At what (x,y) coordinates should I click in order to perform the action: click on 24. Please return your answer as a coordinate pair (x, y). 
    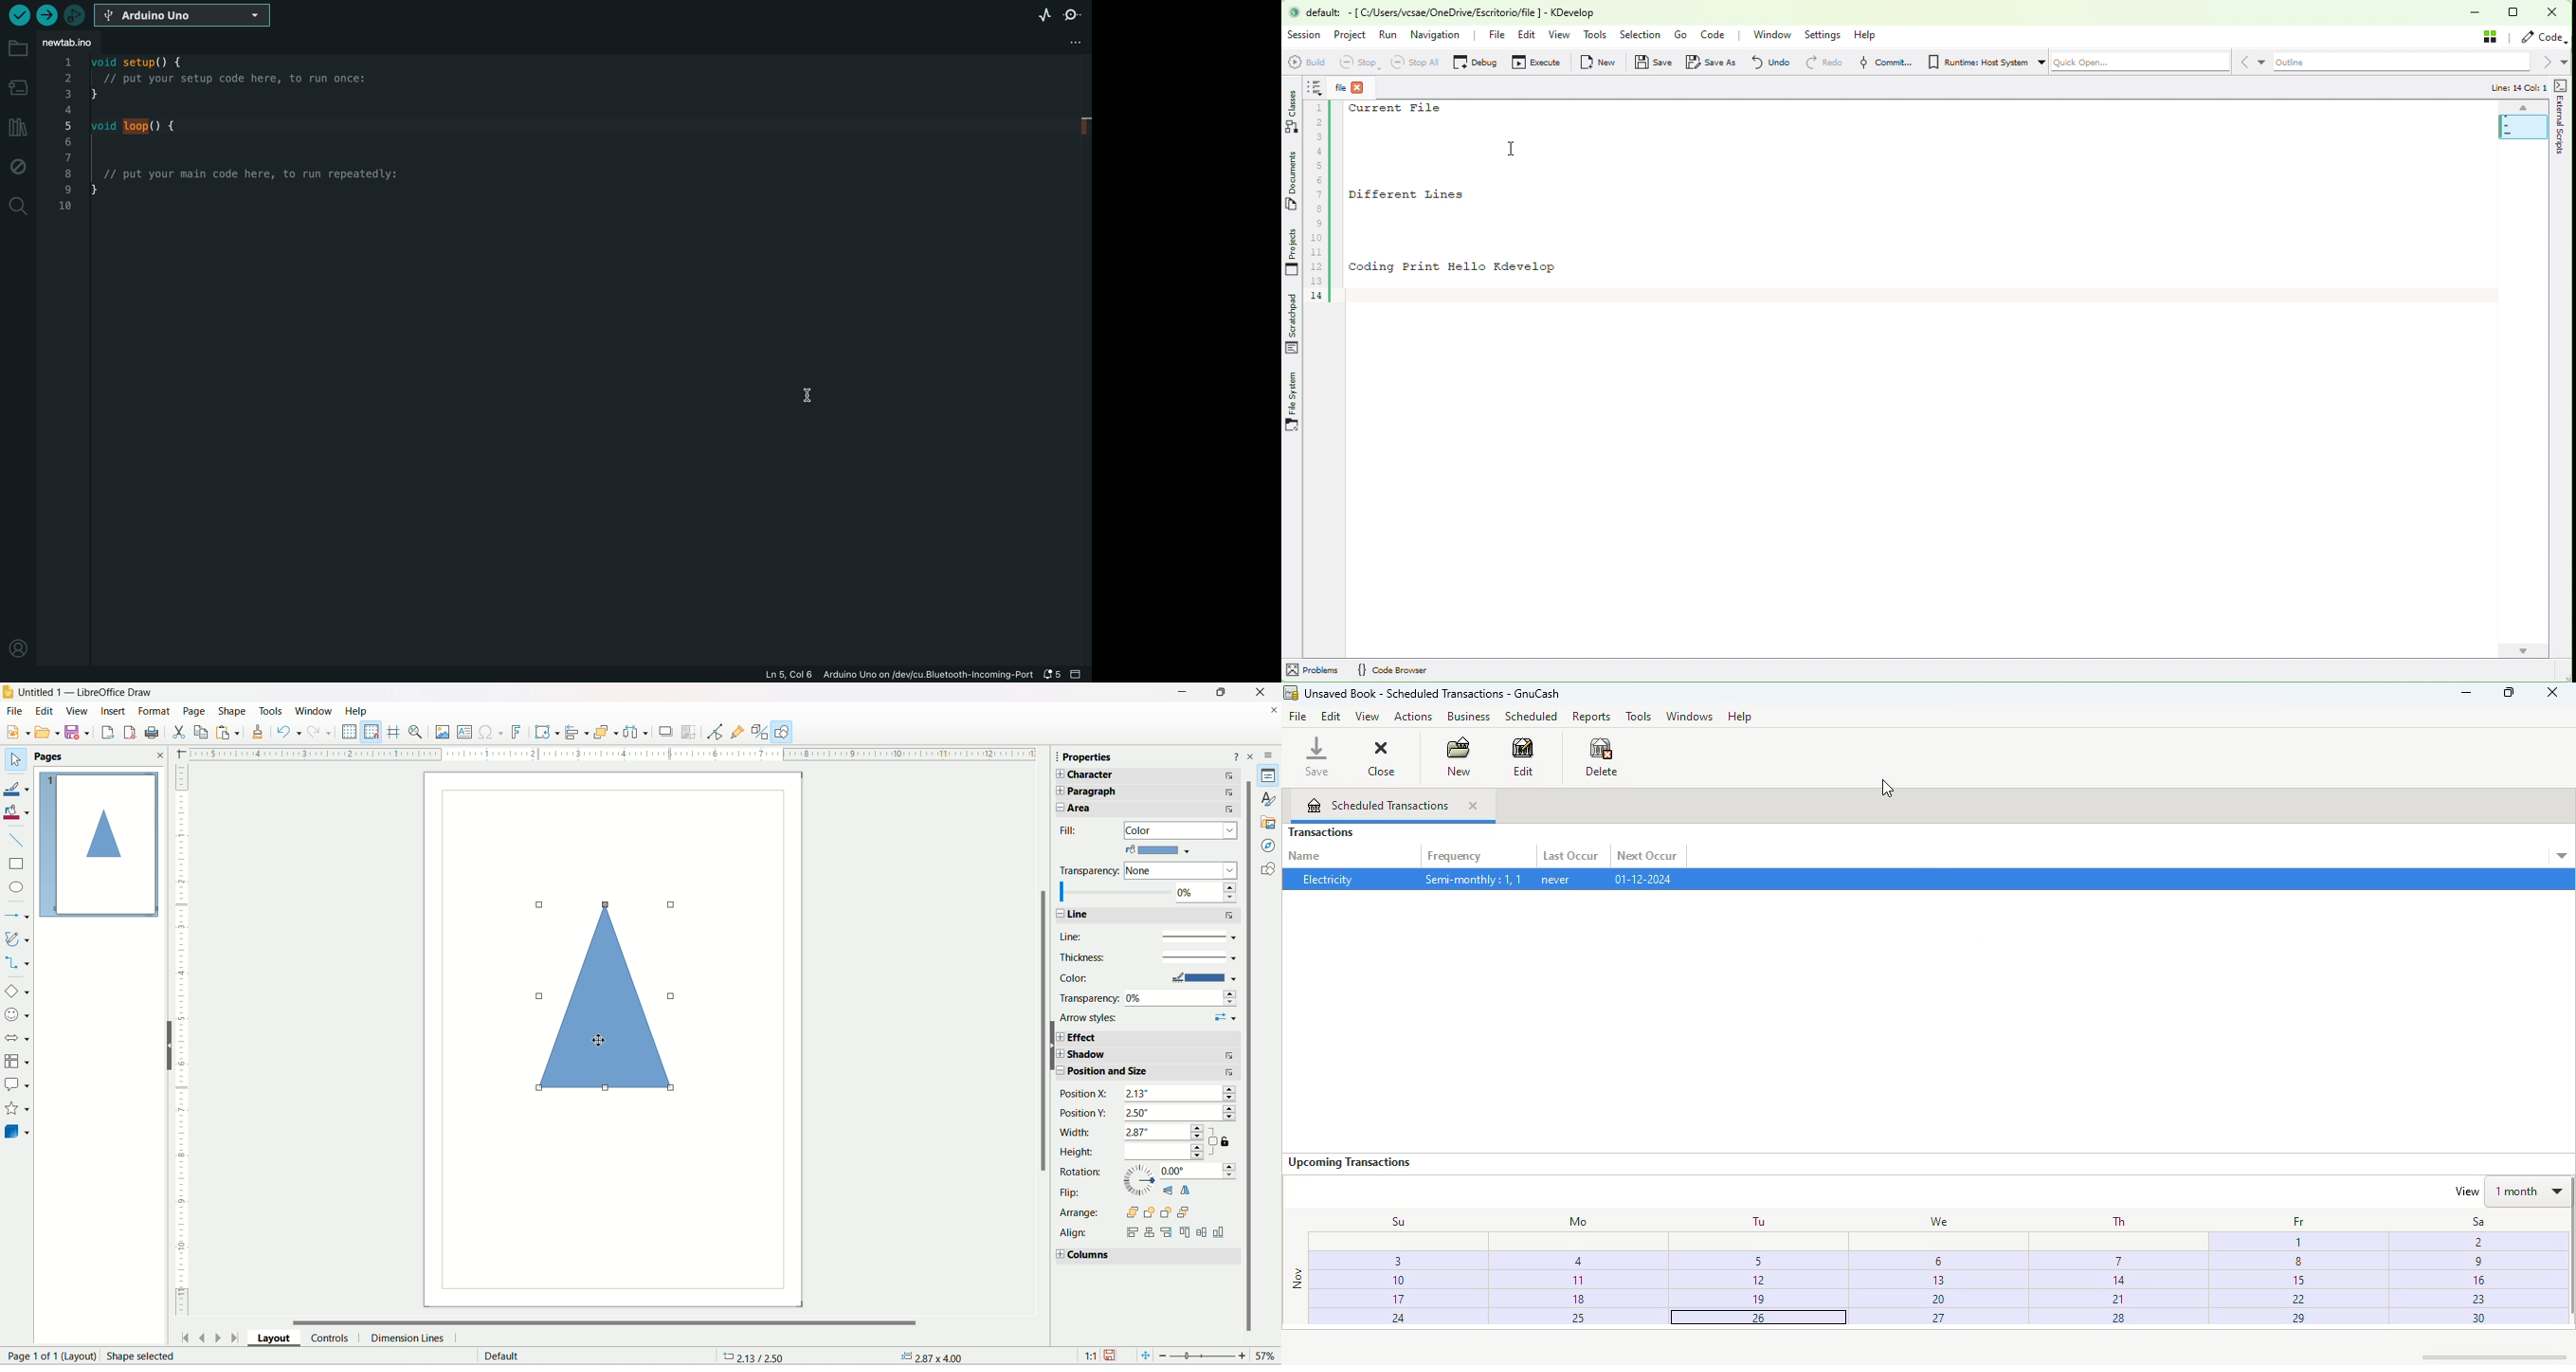
    Looking at the image, I should click on (1379, 1319).